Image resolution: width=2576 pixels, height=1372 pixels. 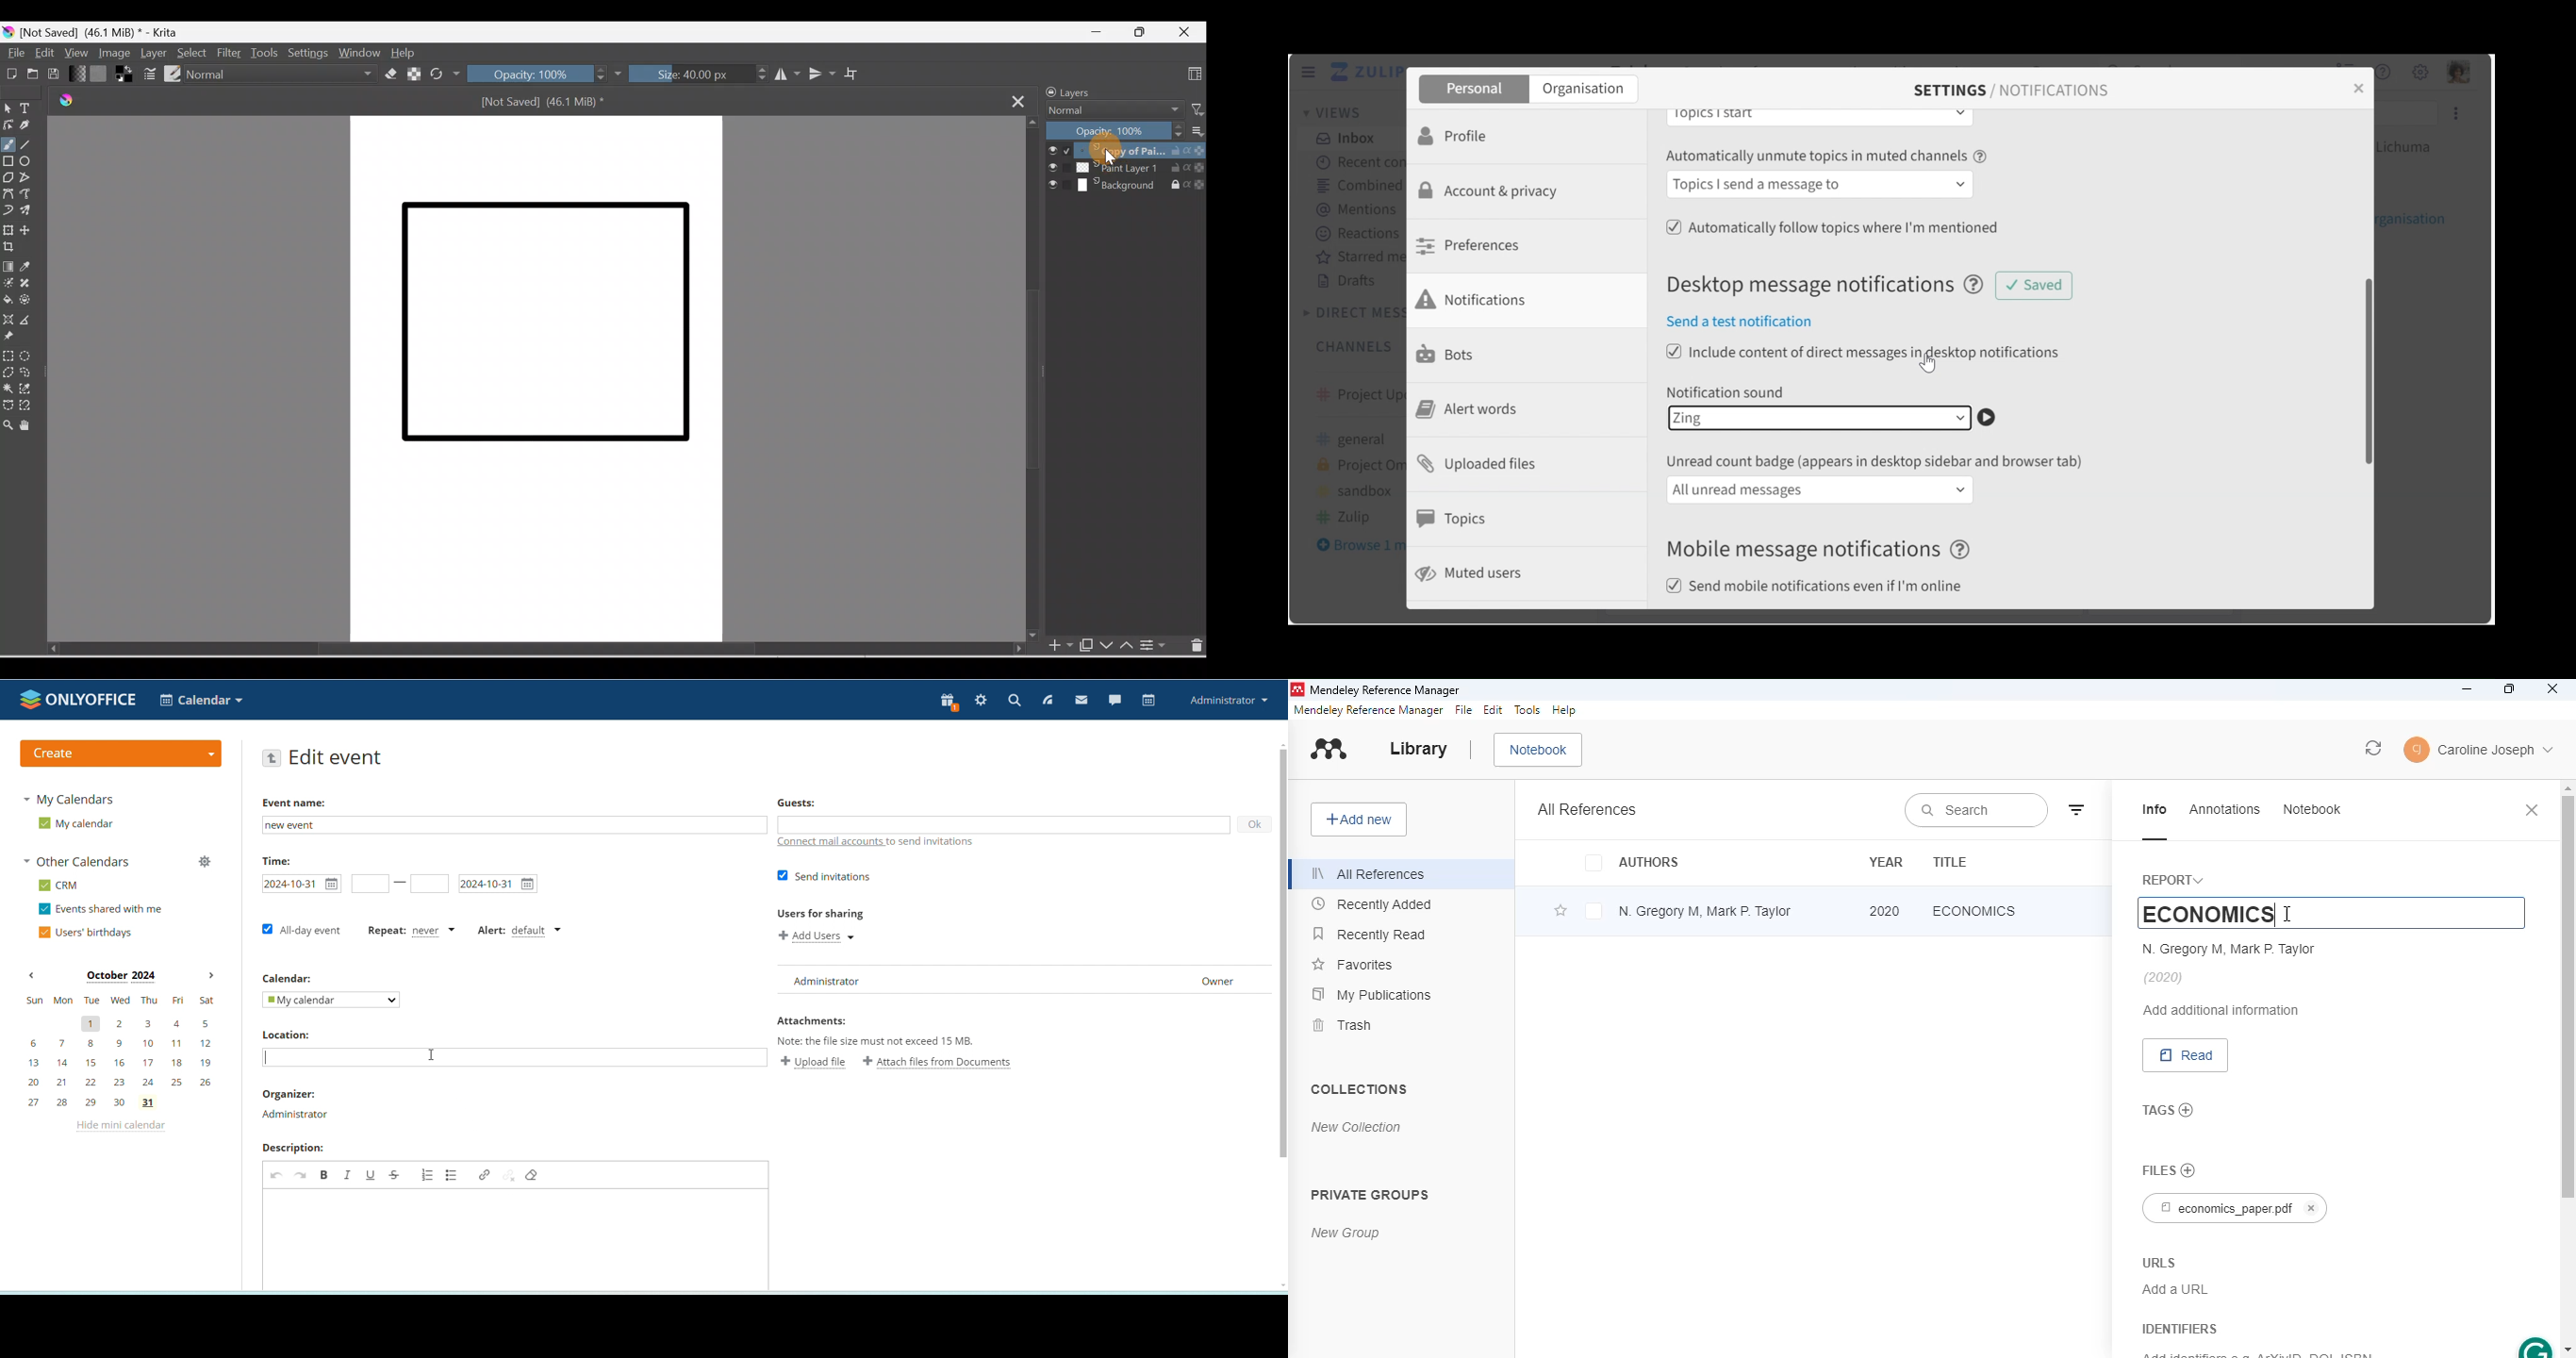 I want to click on Set eraser mode, so click(x=390, y=74).